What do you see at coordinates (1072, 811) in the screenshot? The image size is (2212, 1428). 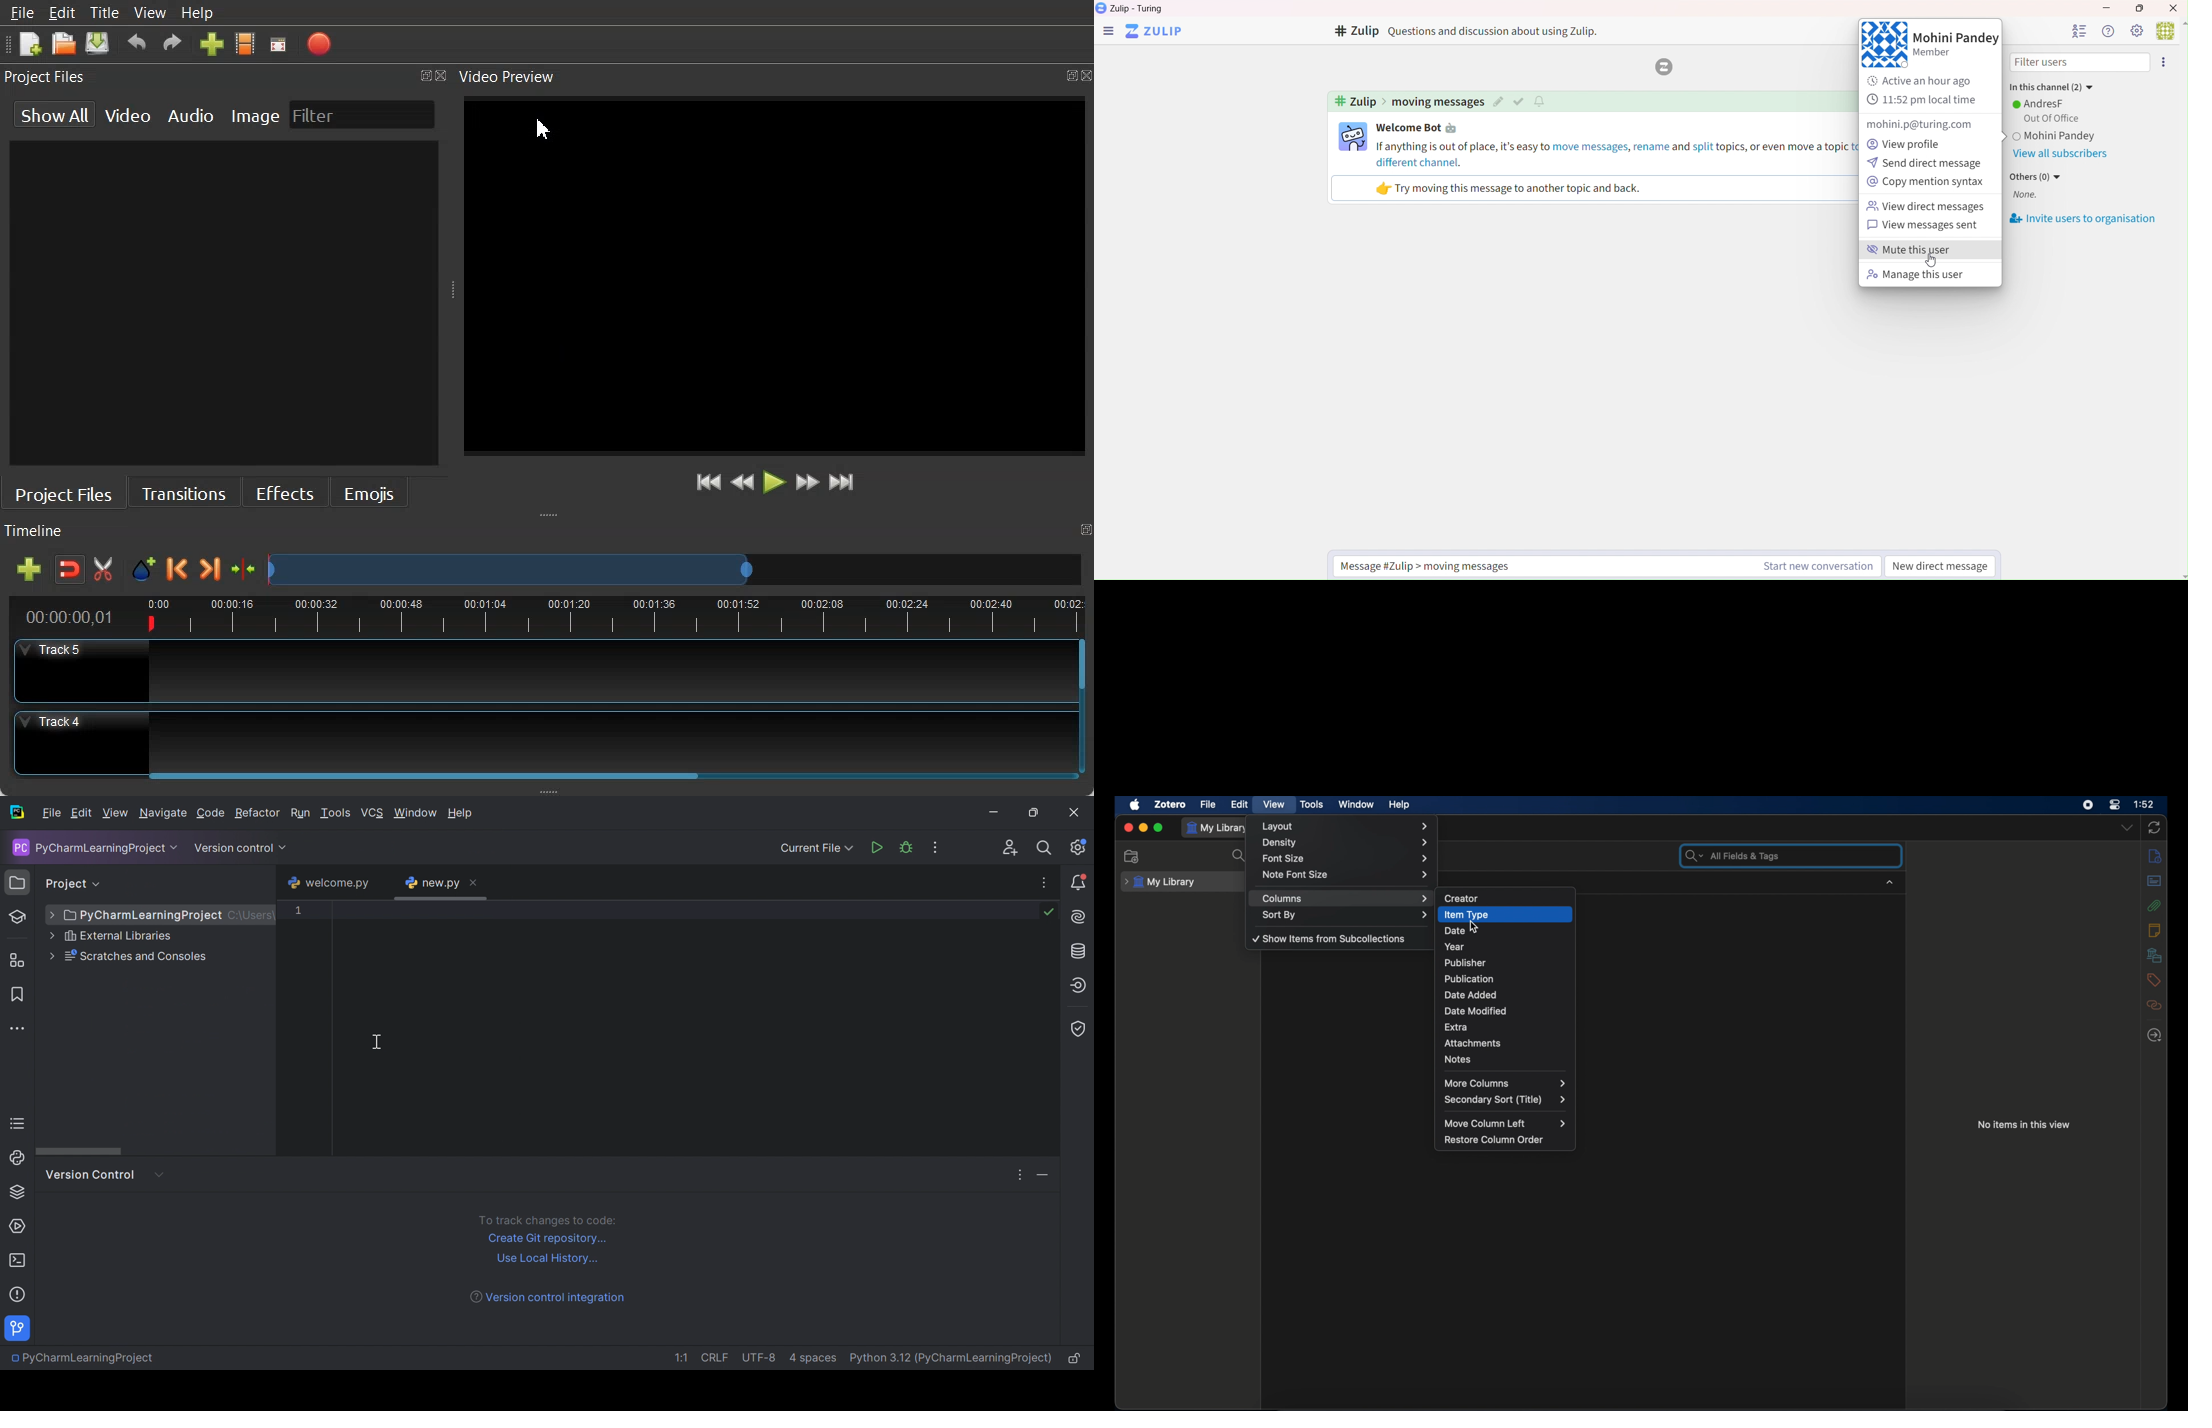 I see `Close` at bounding box center [1072, 811].